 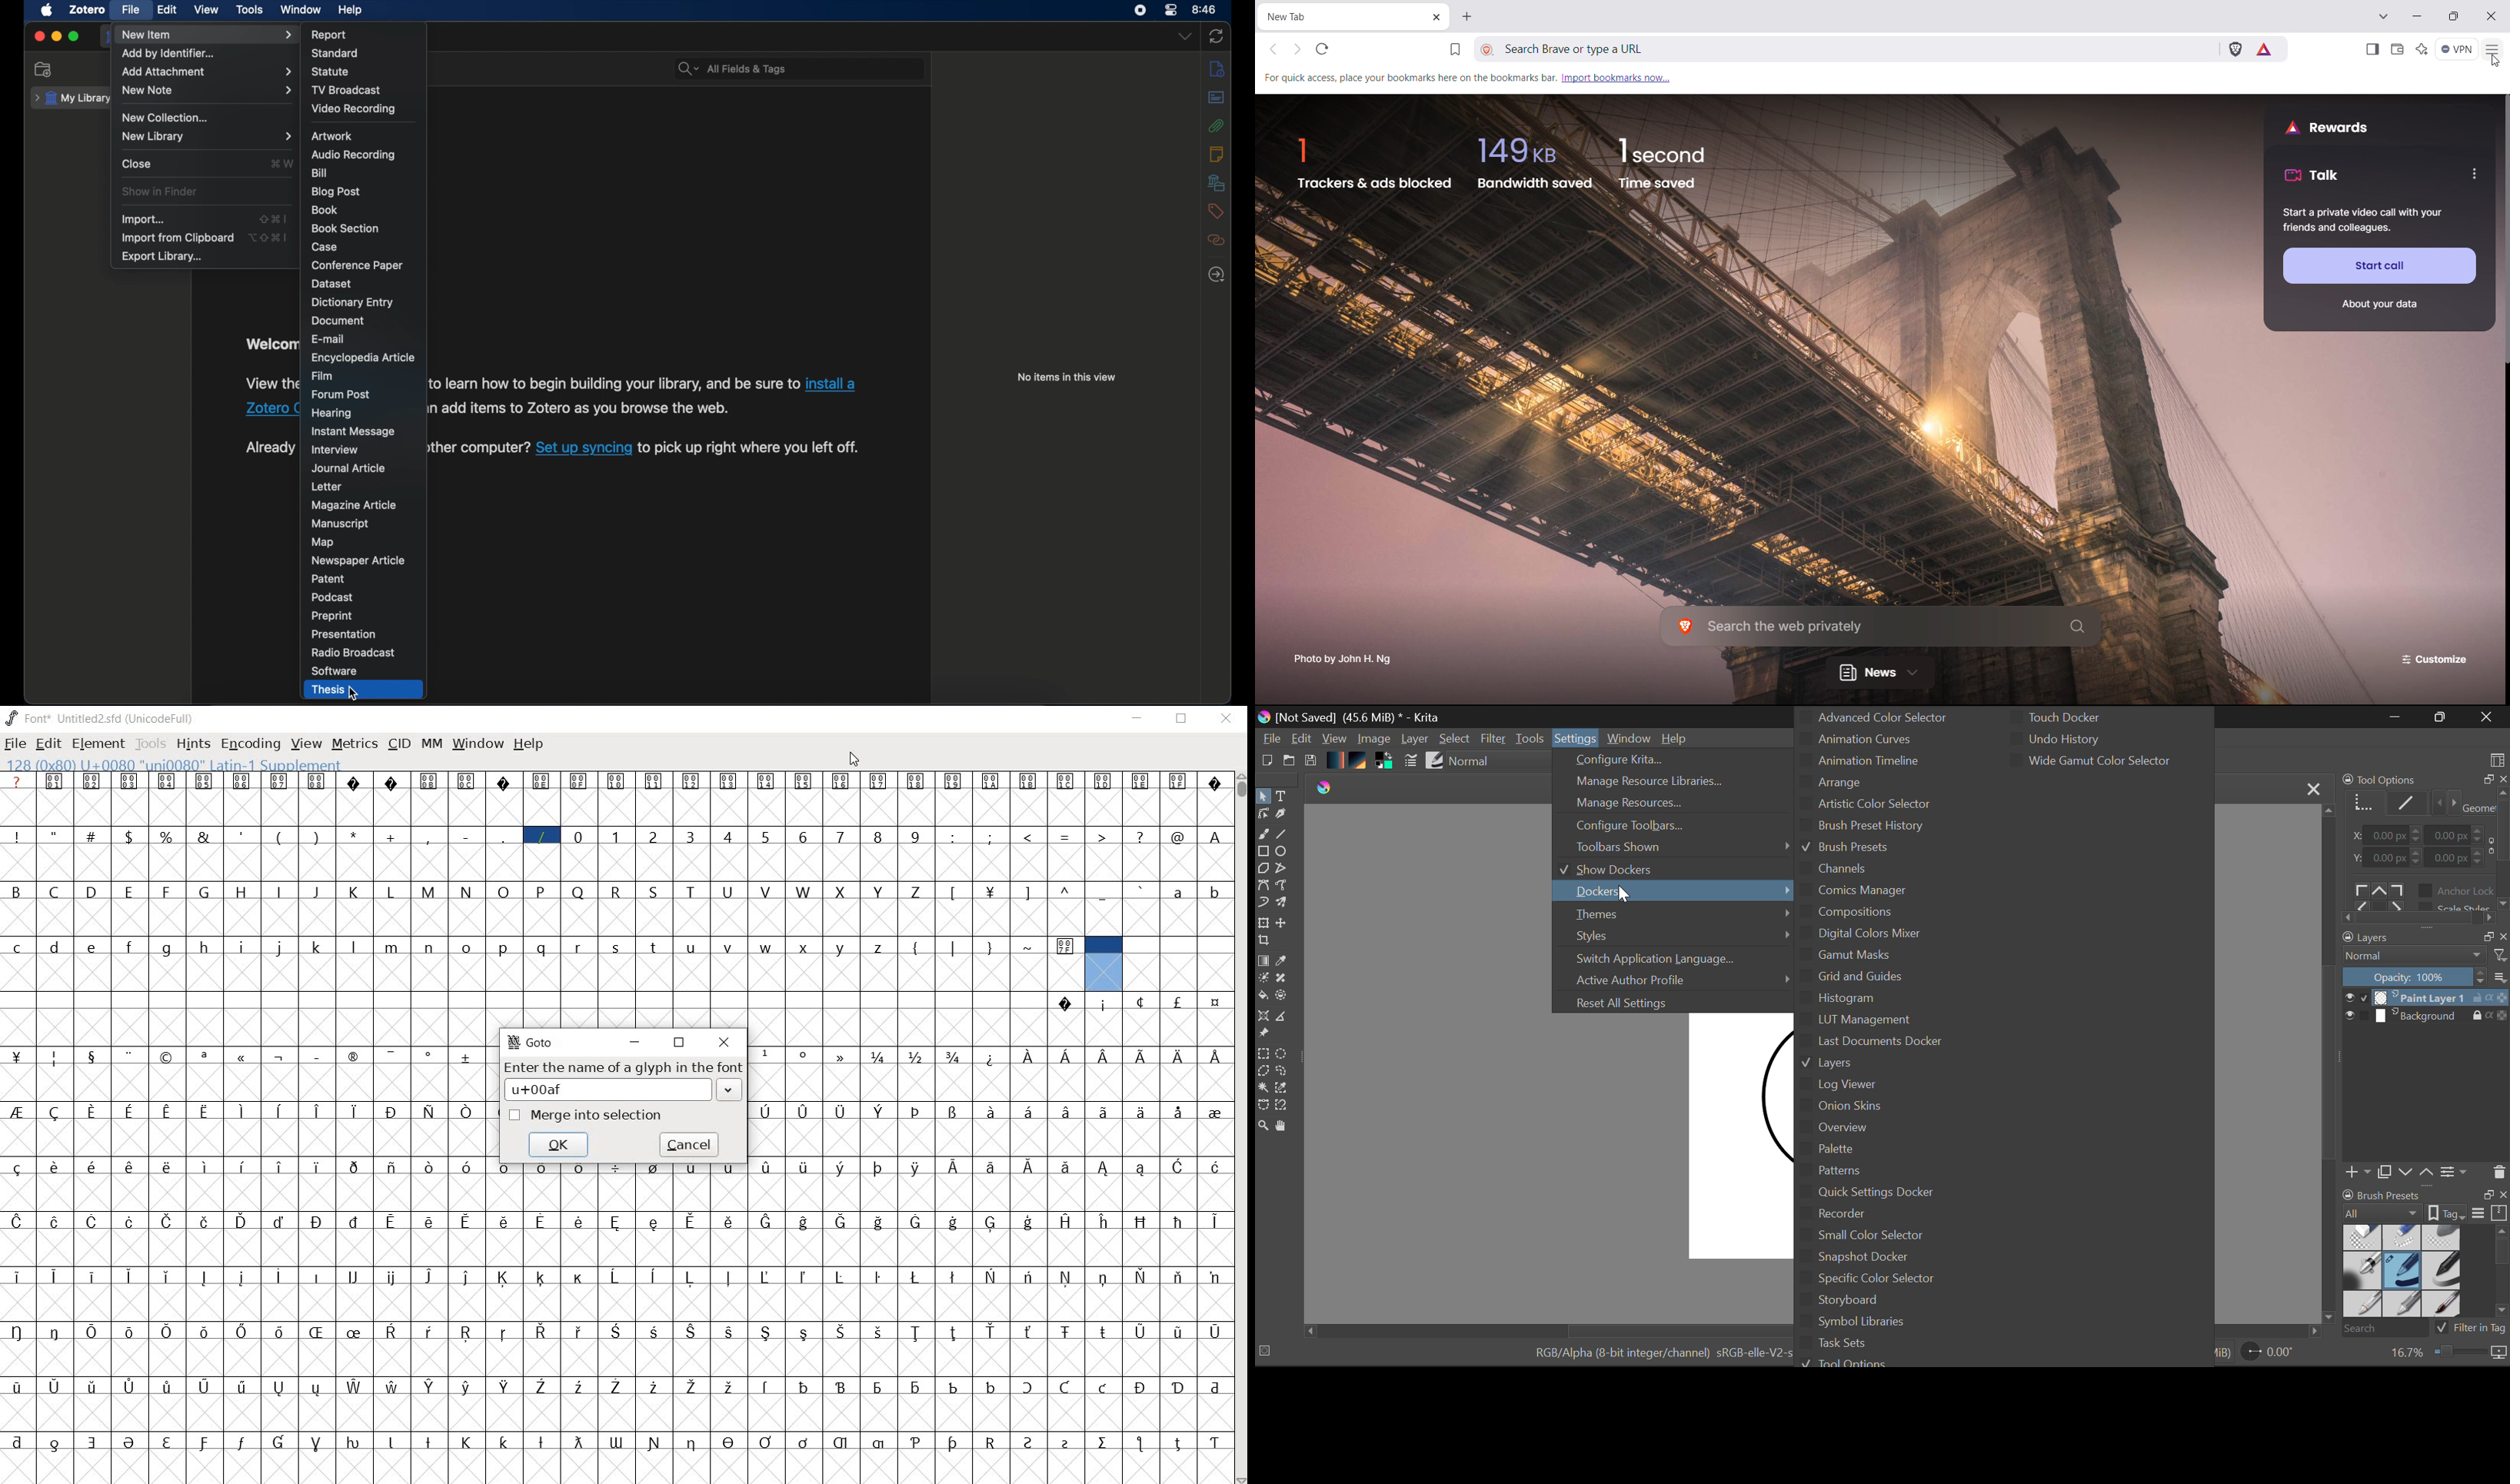 What do you see at coordinates (842, 892) in the screenshot?
I see `X` at bounding box center [842, 892].